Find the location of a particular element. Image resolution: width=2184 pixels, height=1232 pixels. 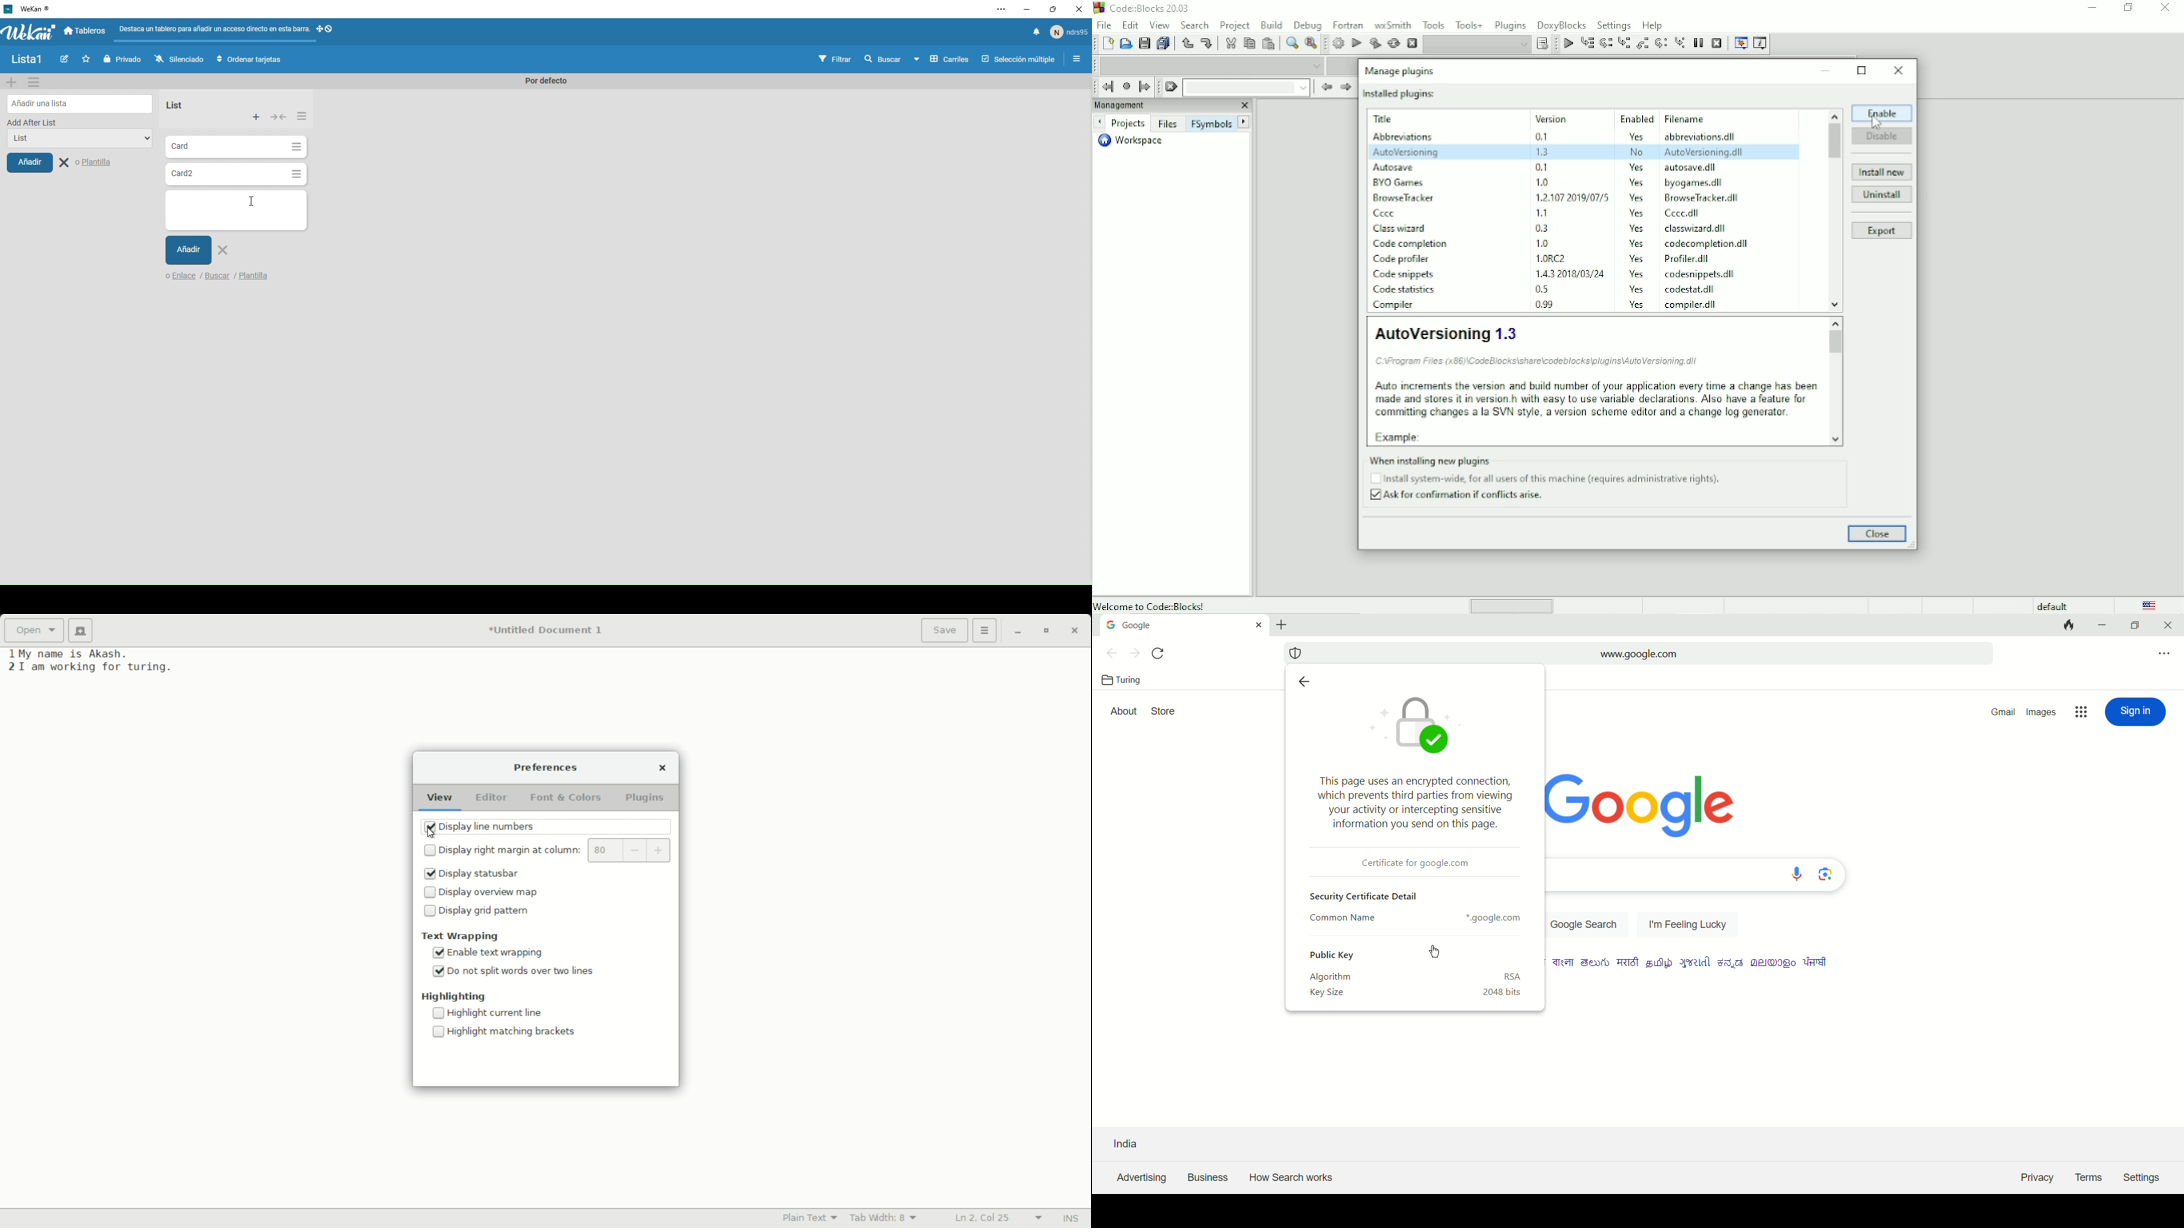

Jump back is located at coordinates (1108, 86).